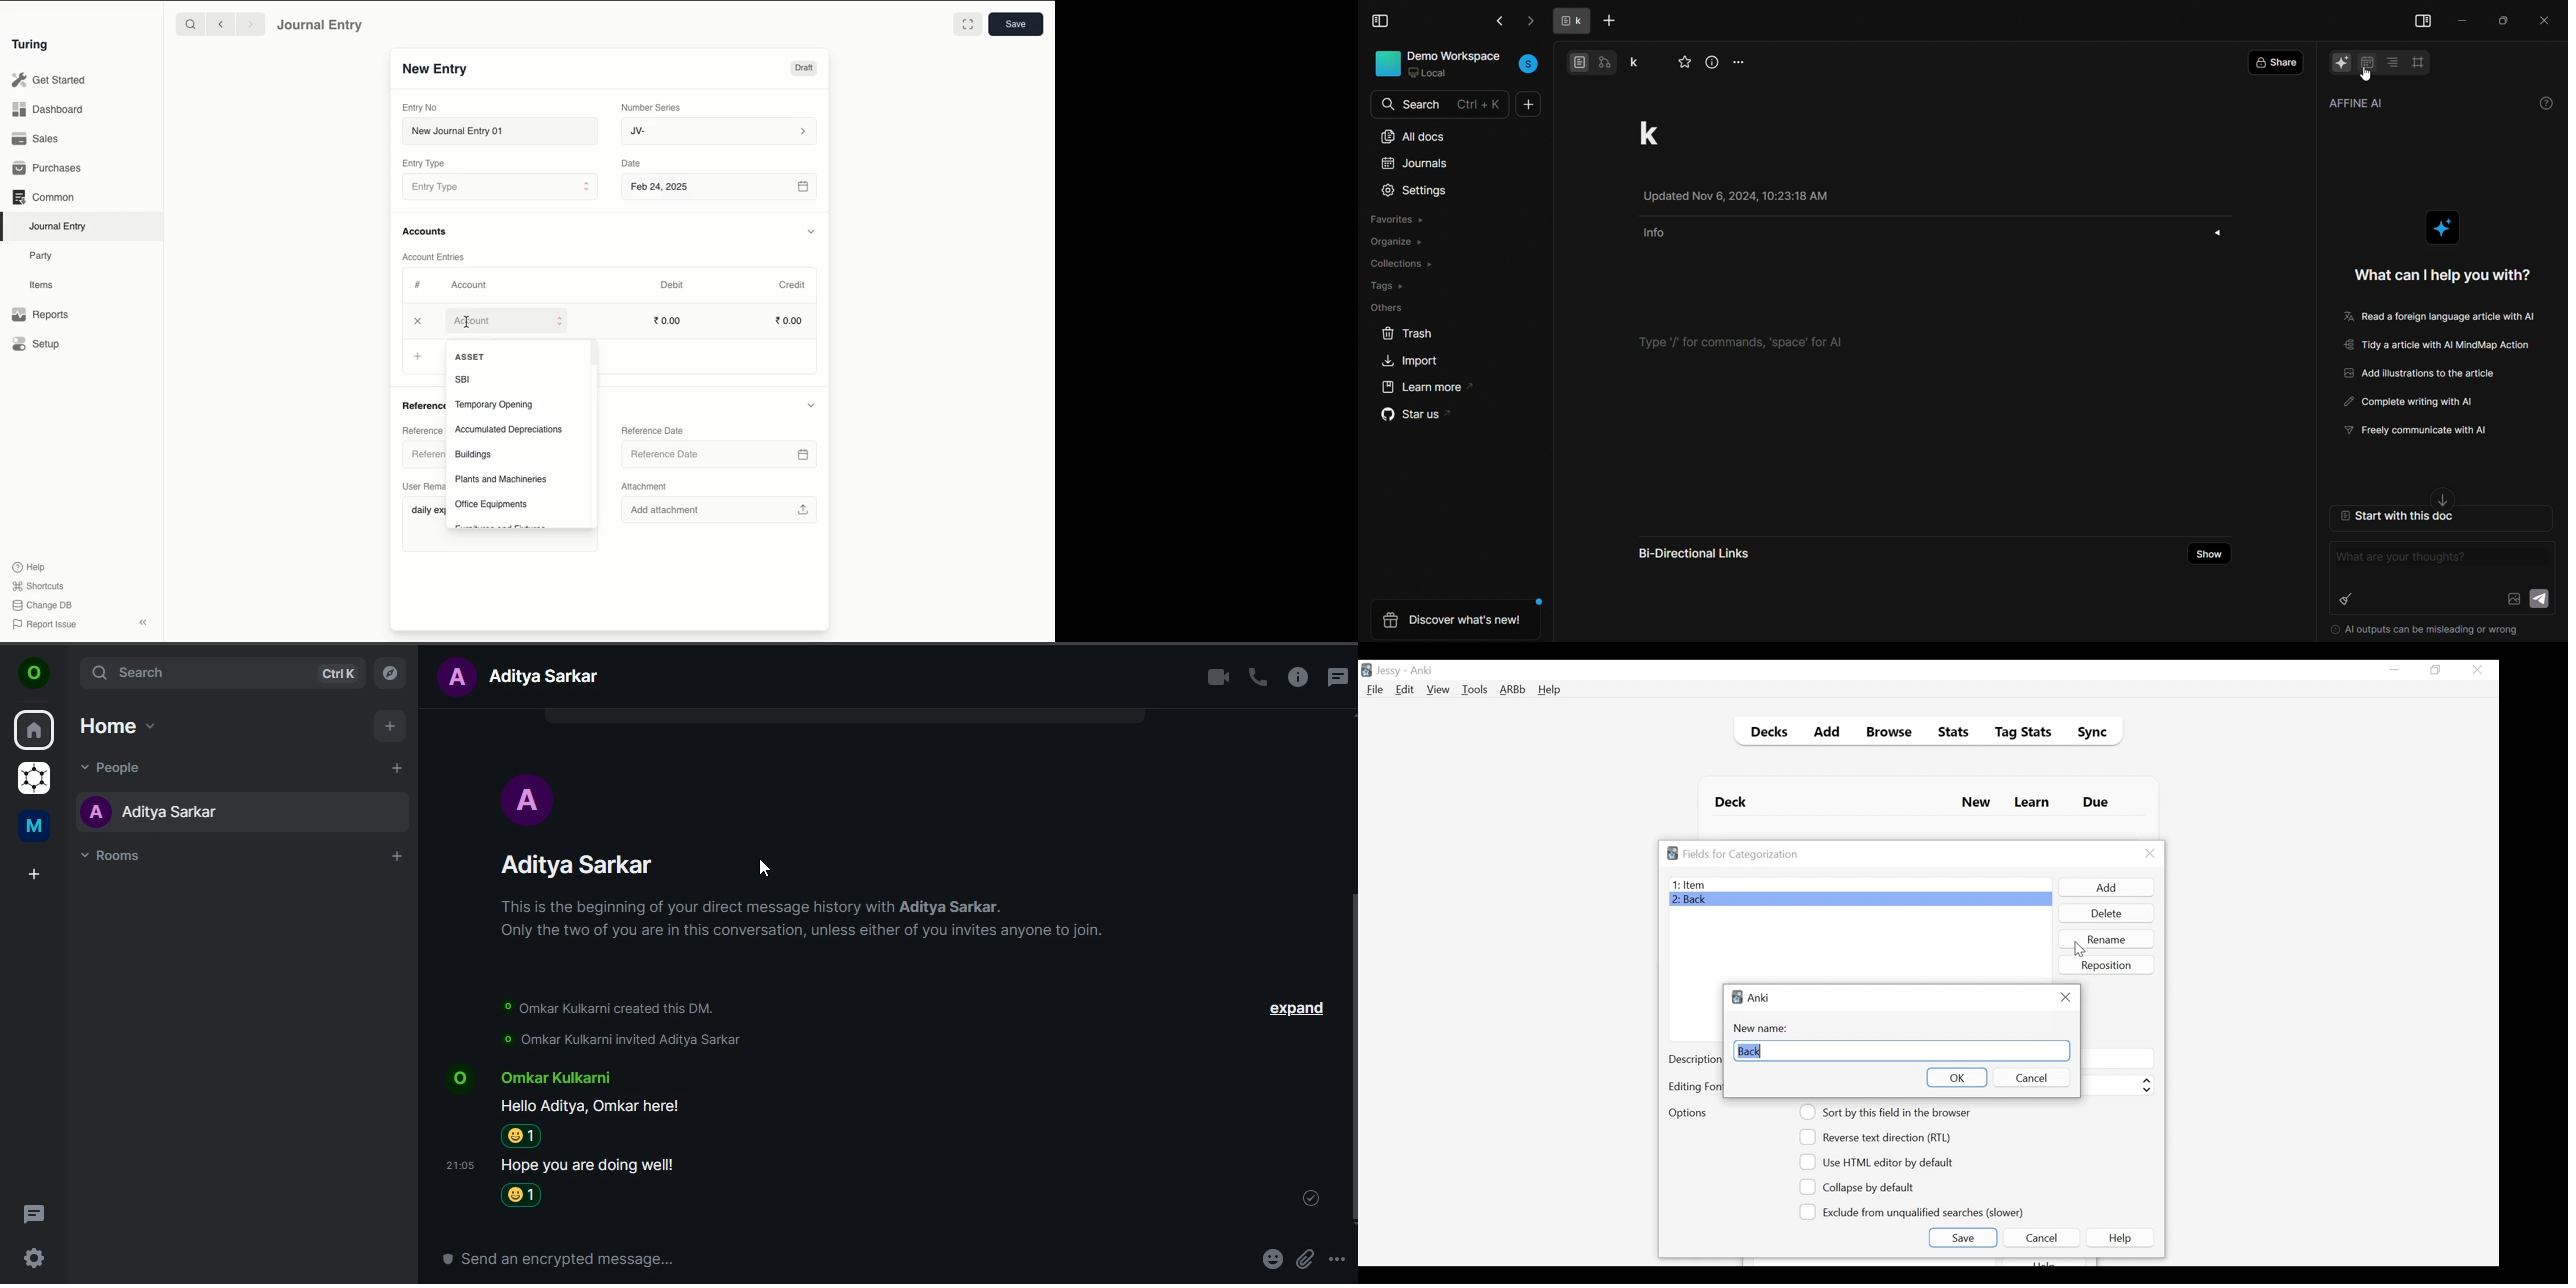 Image resolution: width=2576 pixels, height=1288 pixels. What do you see at coordinates (34, 674) in the screenshot?
I see `icon` at bounding box center [34, 674].